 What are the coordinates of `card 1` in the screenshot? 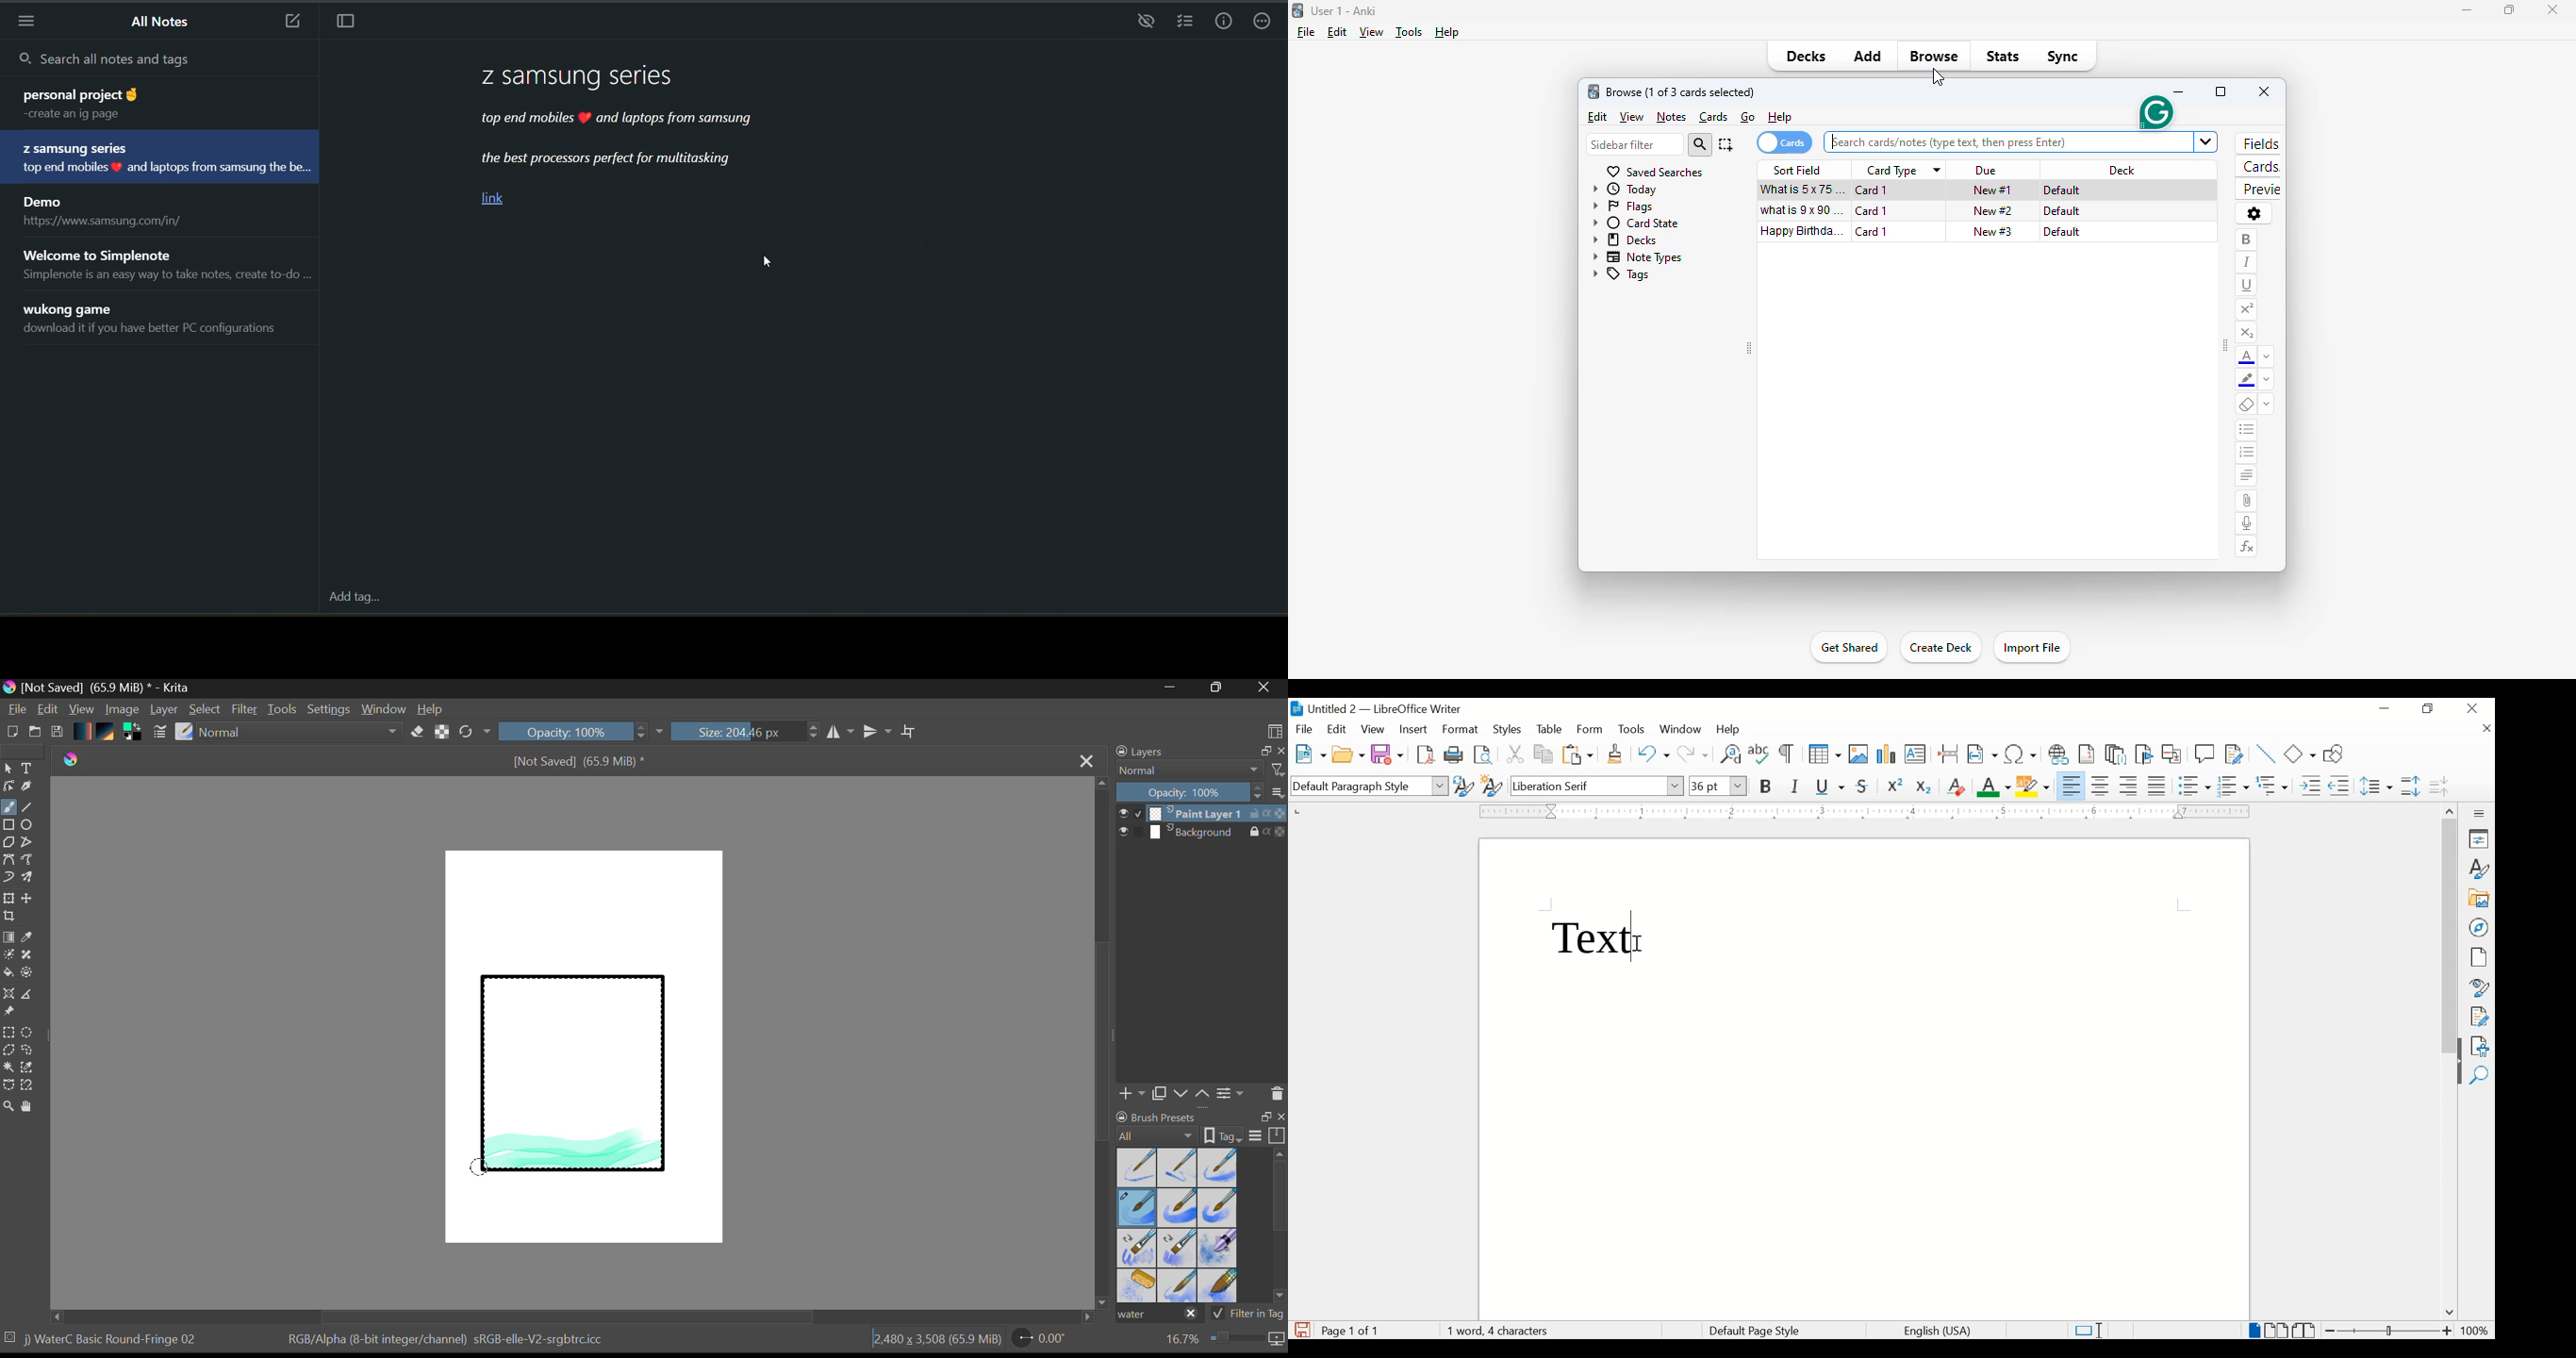 It's located at (1873, 190).